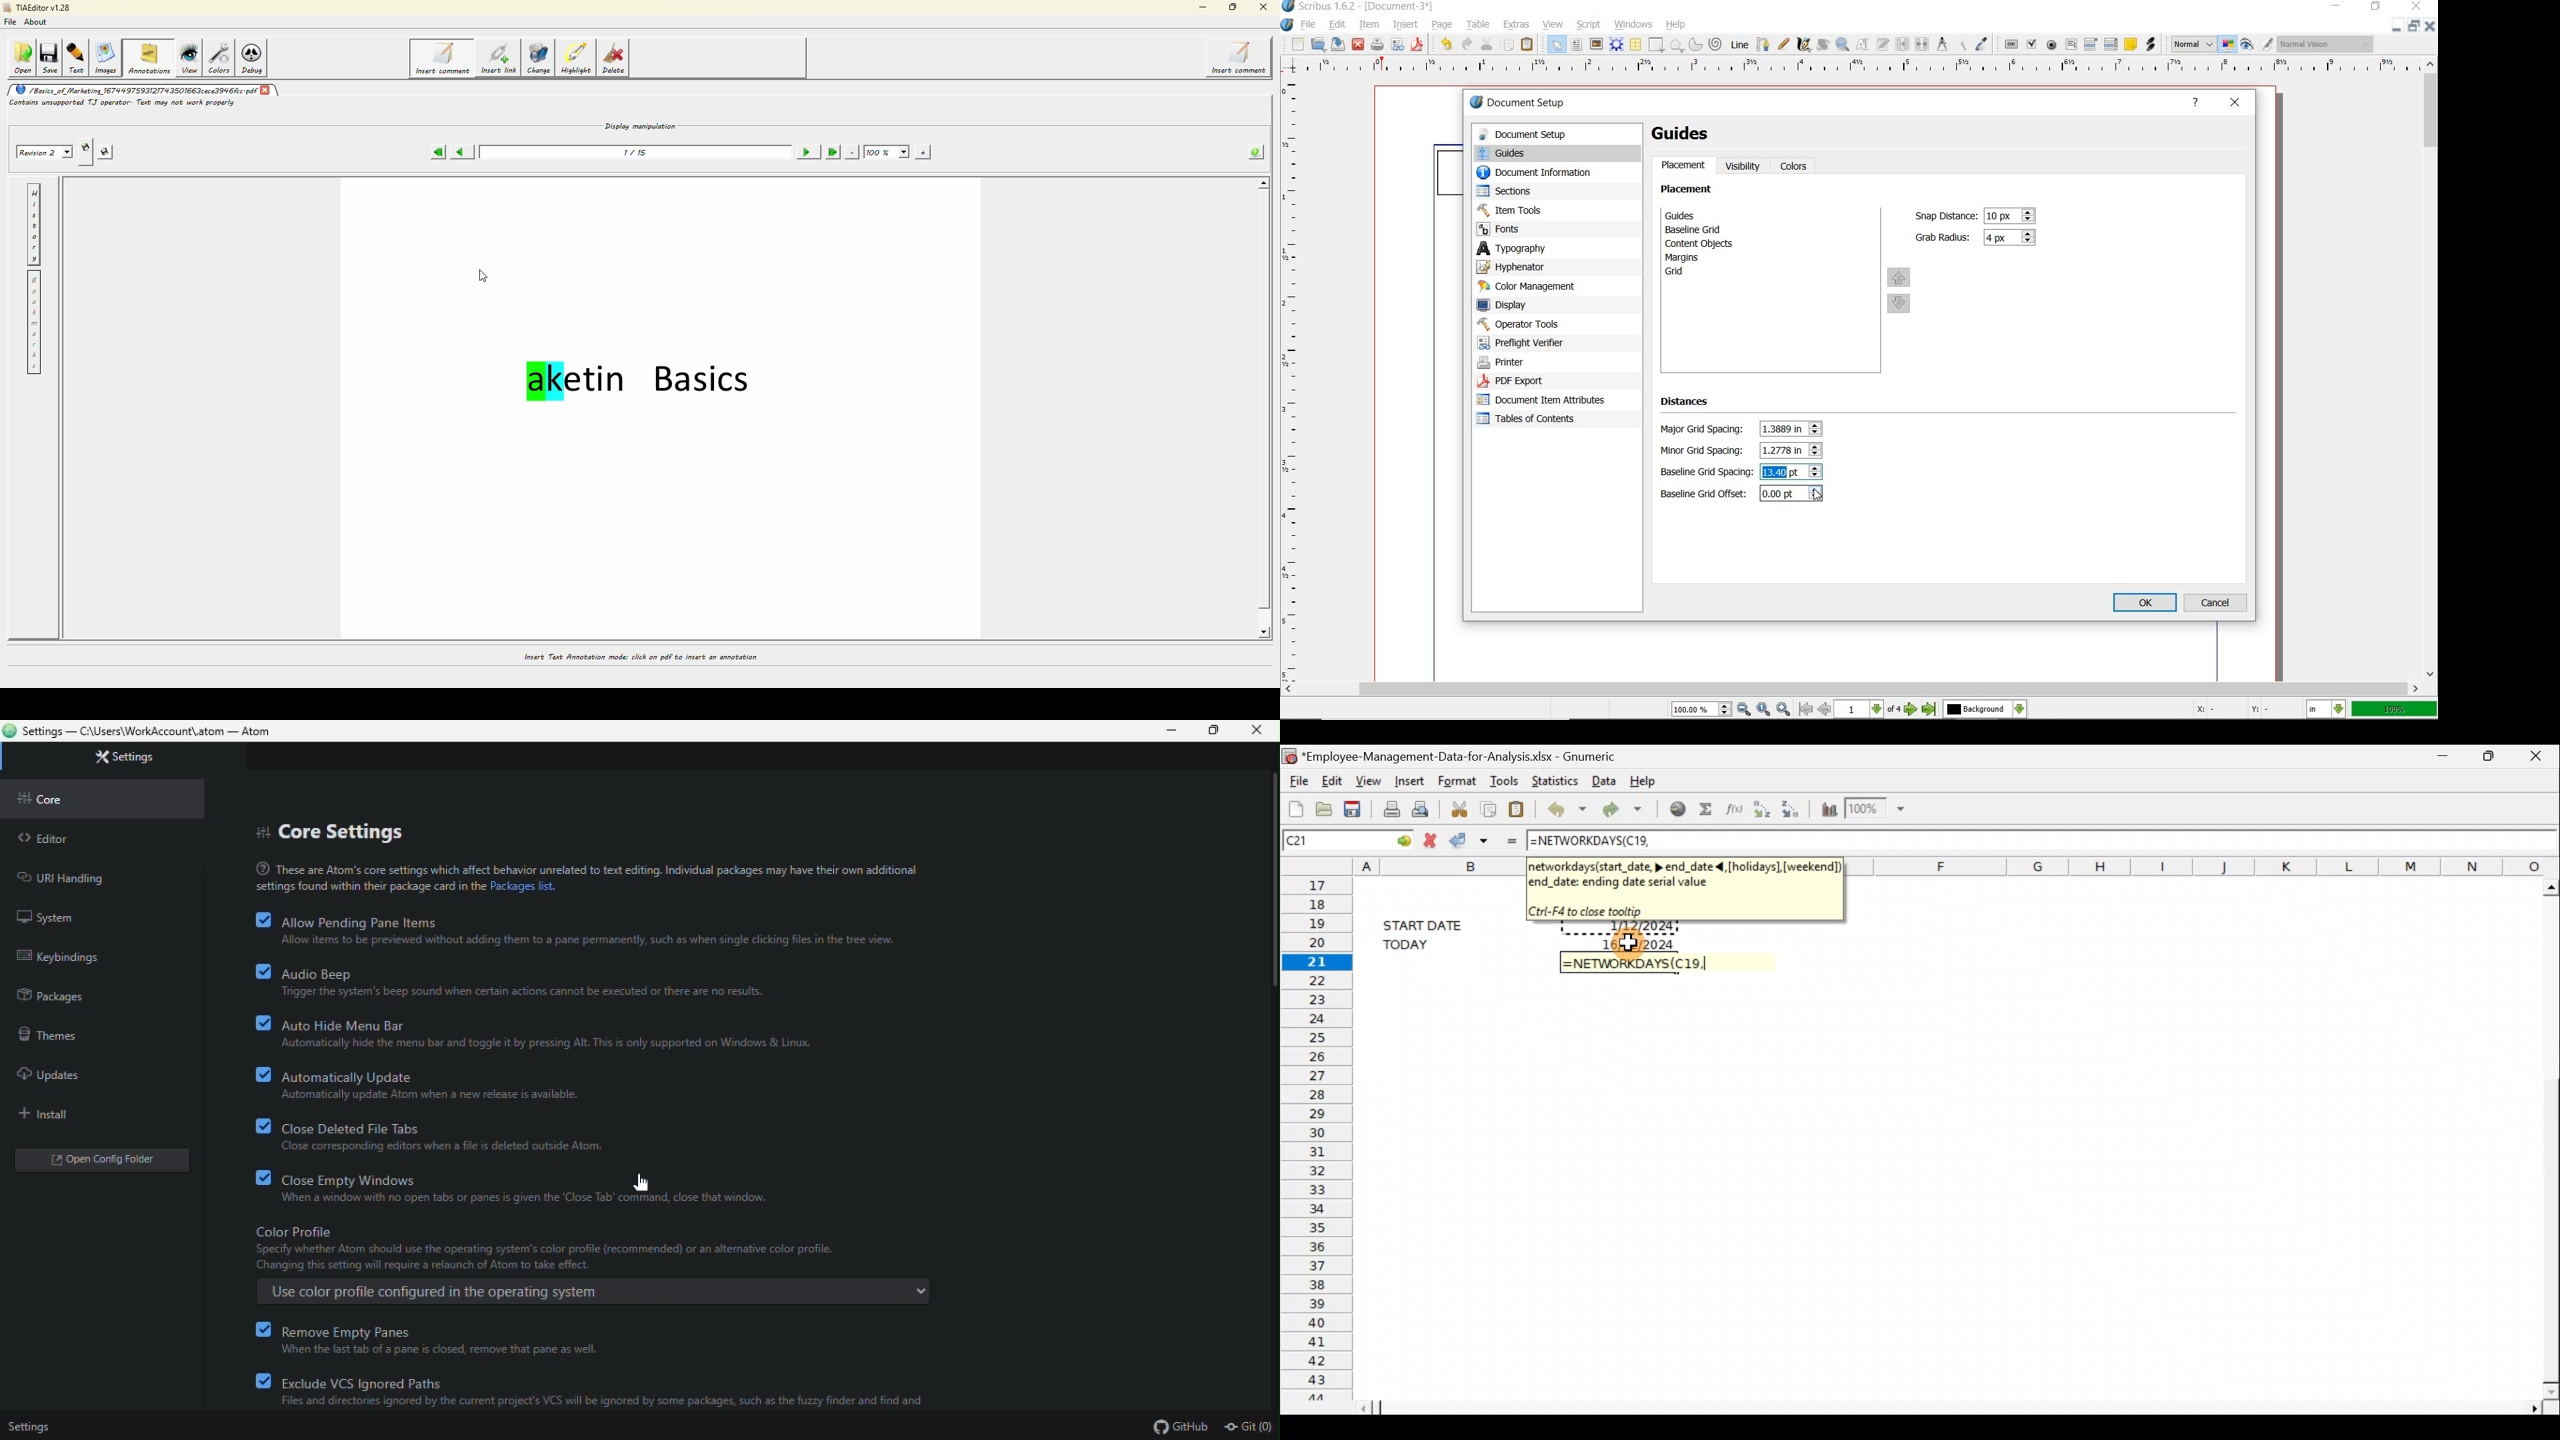  Describe the element at coordinates (1707, 243) in the screenshot. I see `content objects` at that location.